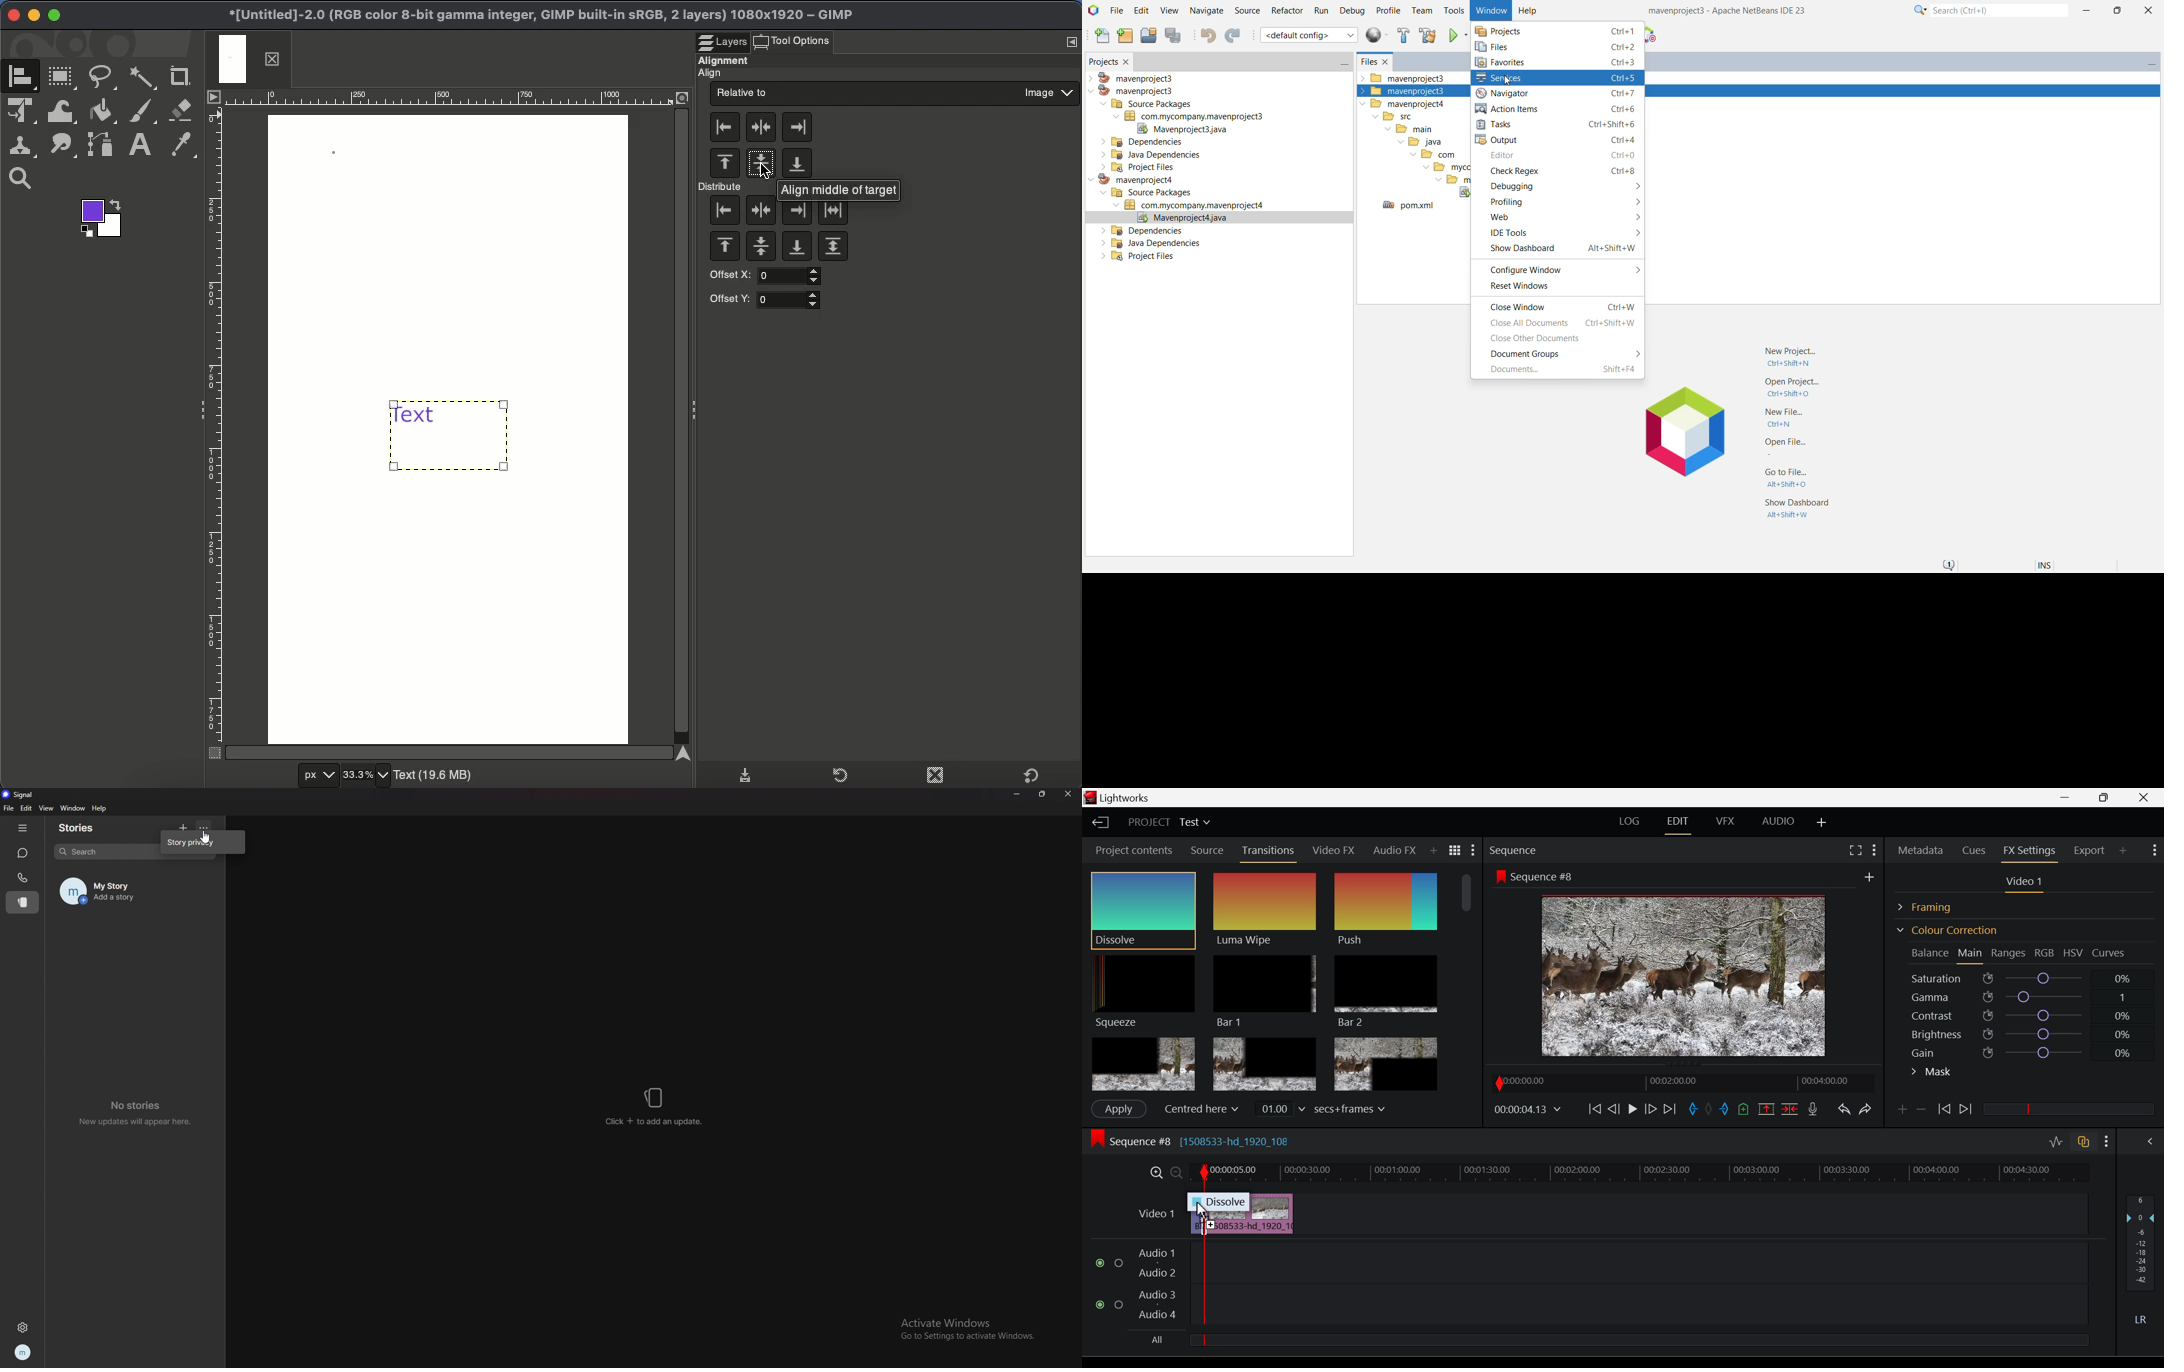 This screenshot has height=1372, width=2184. I want to click on mavenproject3, so click(1134, 77).